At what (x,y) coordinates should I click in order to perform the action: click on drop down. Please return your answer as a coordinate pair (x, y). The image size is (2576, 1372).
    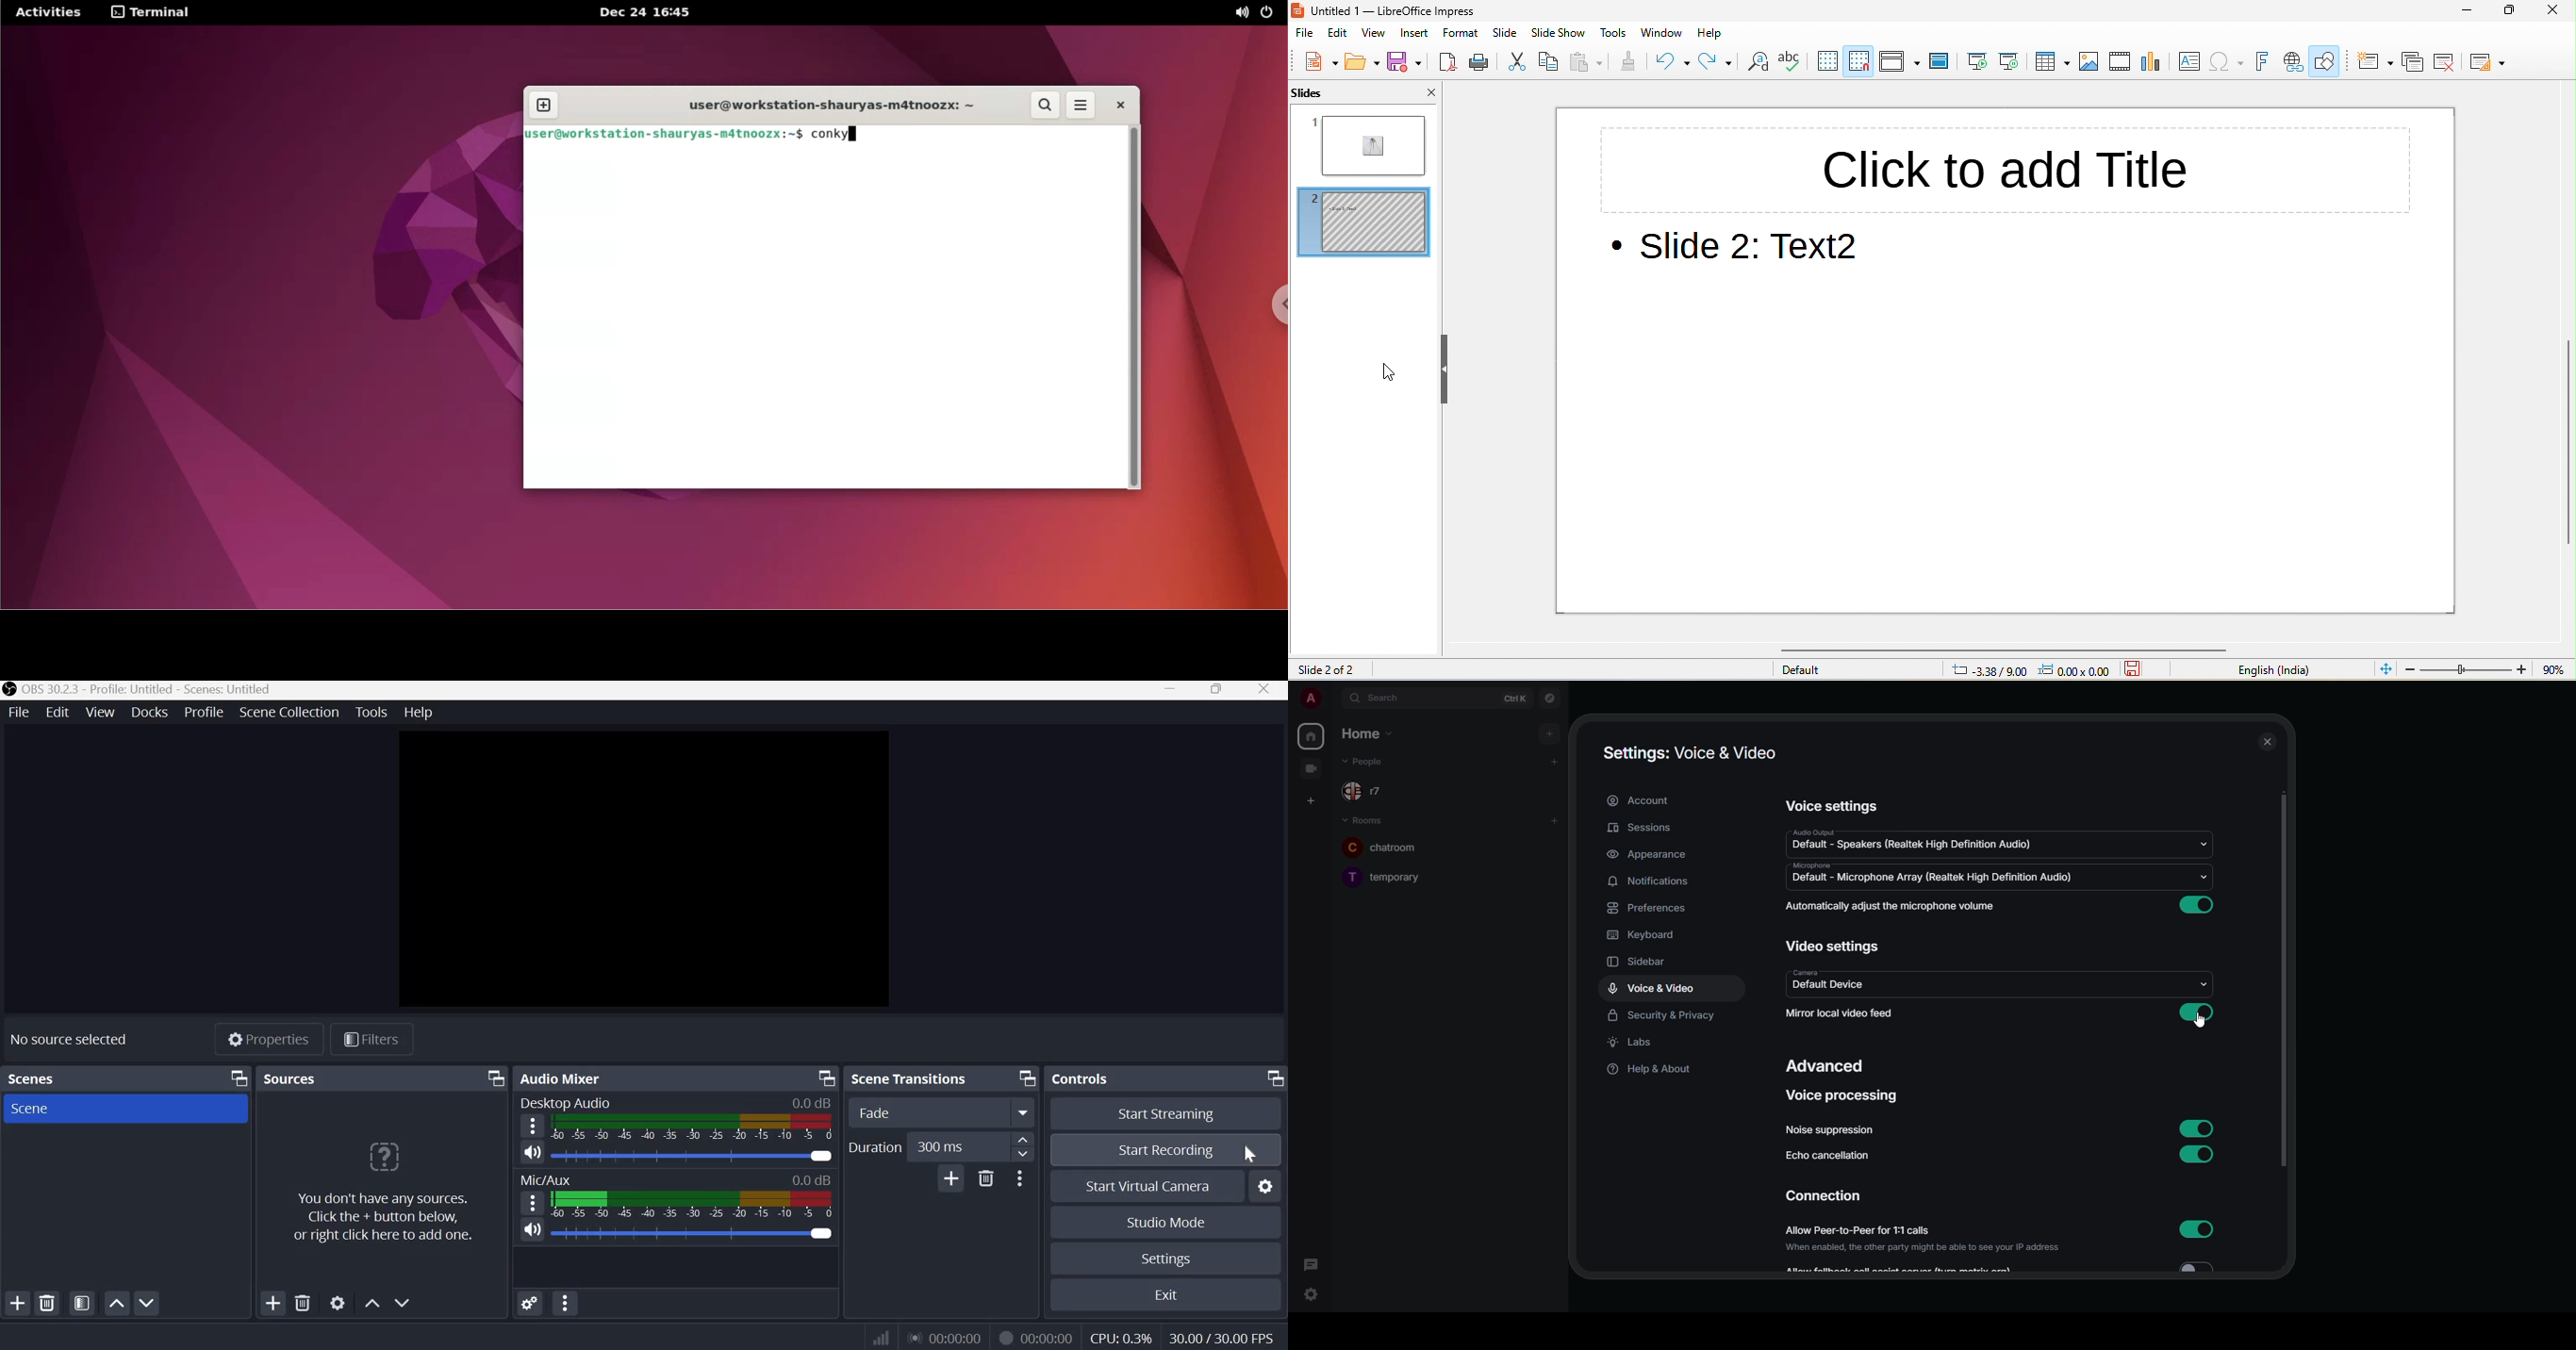
    Looking at the image, I should click on (2204, 984).